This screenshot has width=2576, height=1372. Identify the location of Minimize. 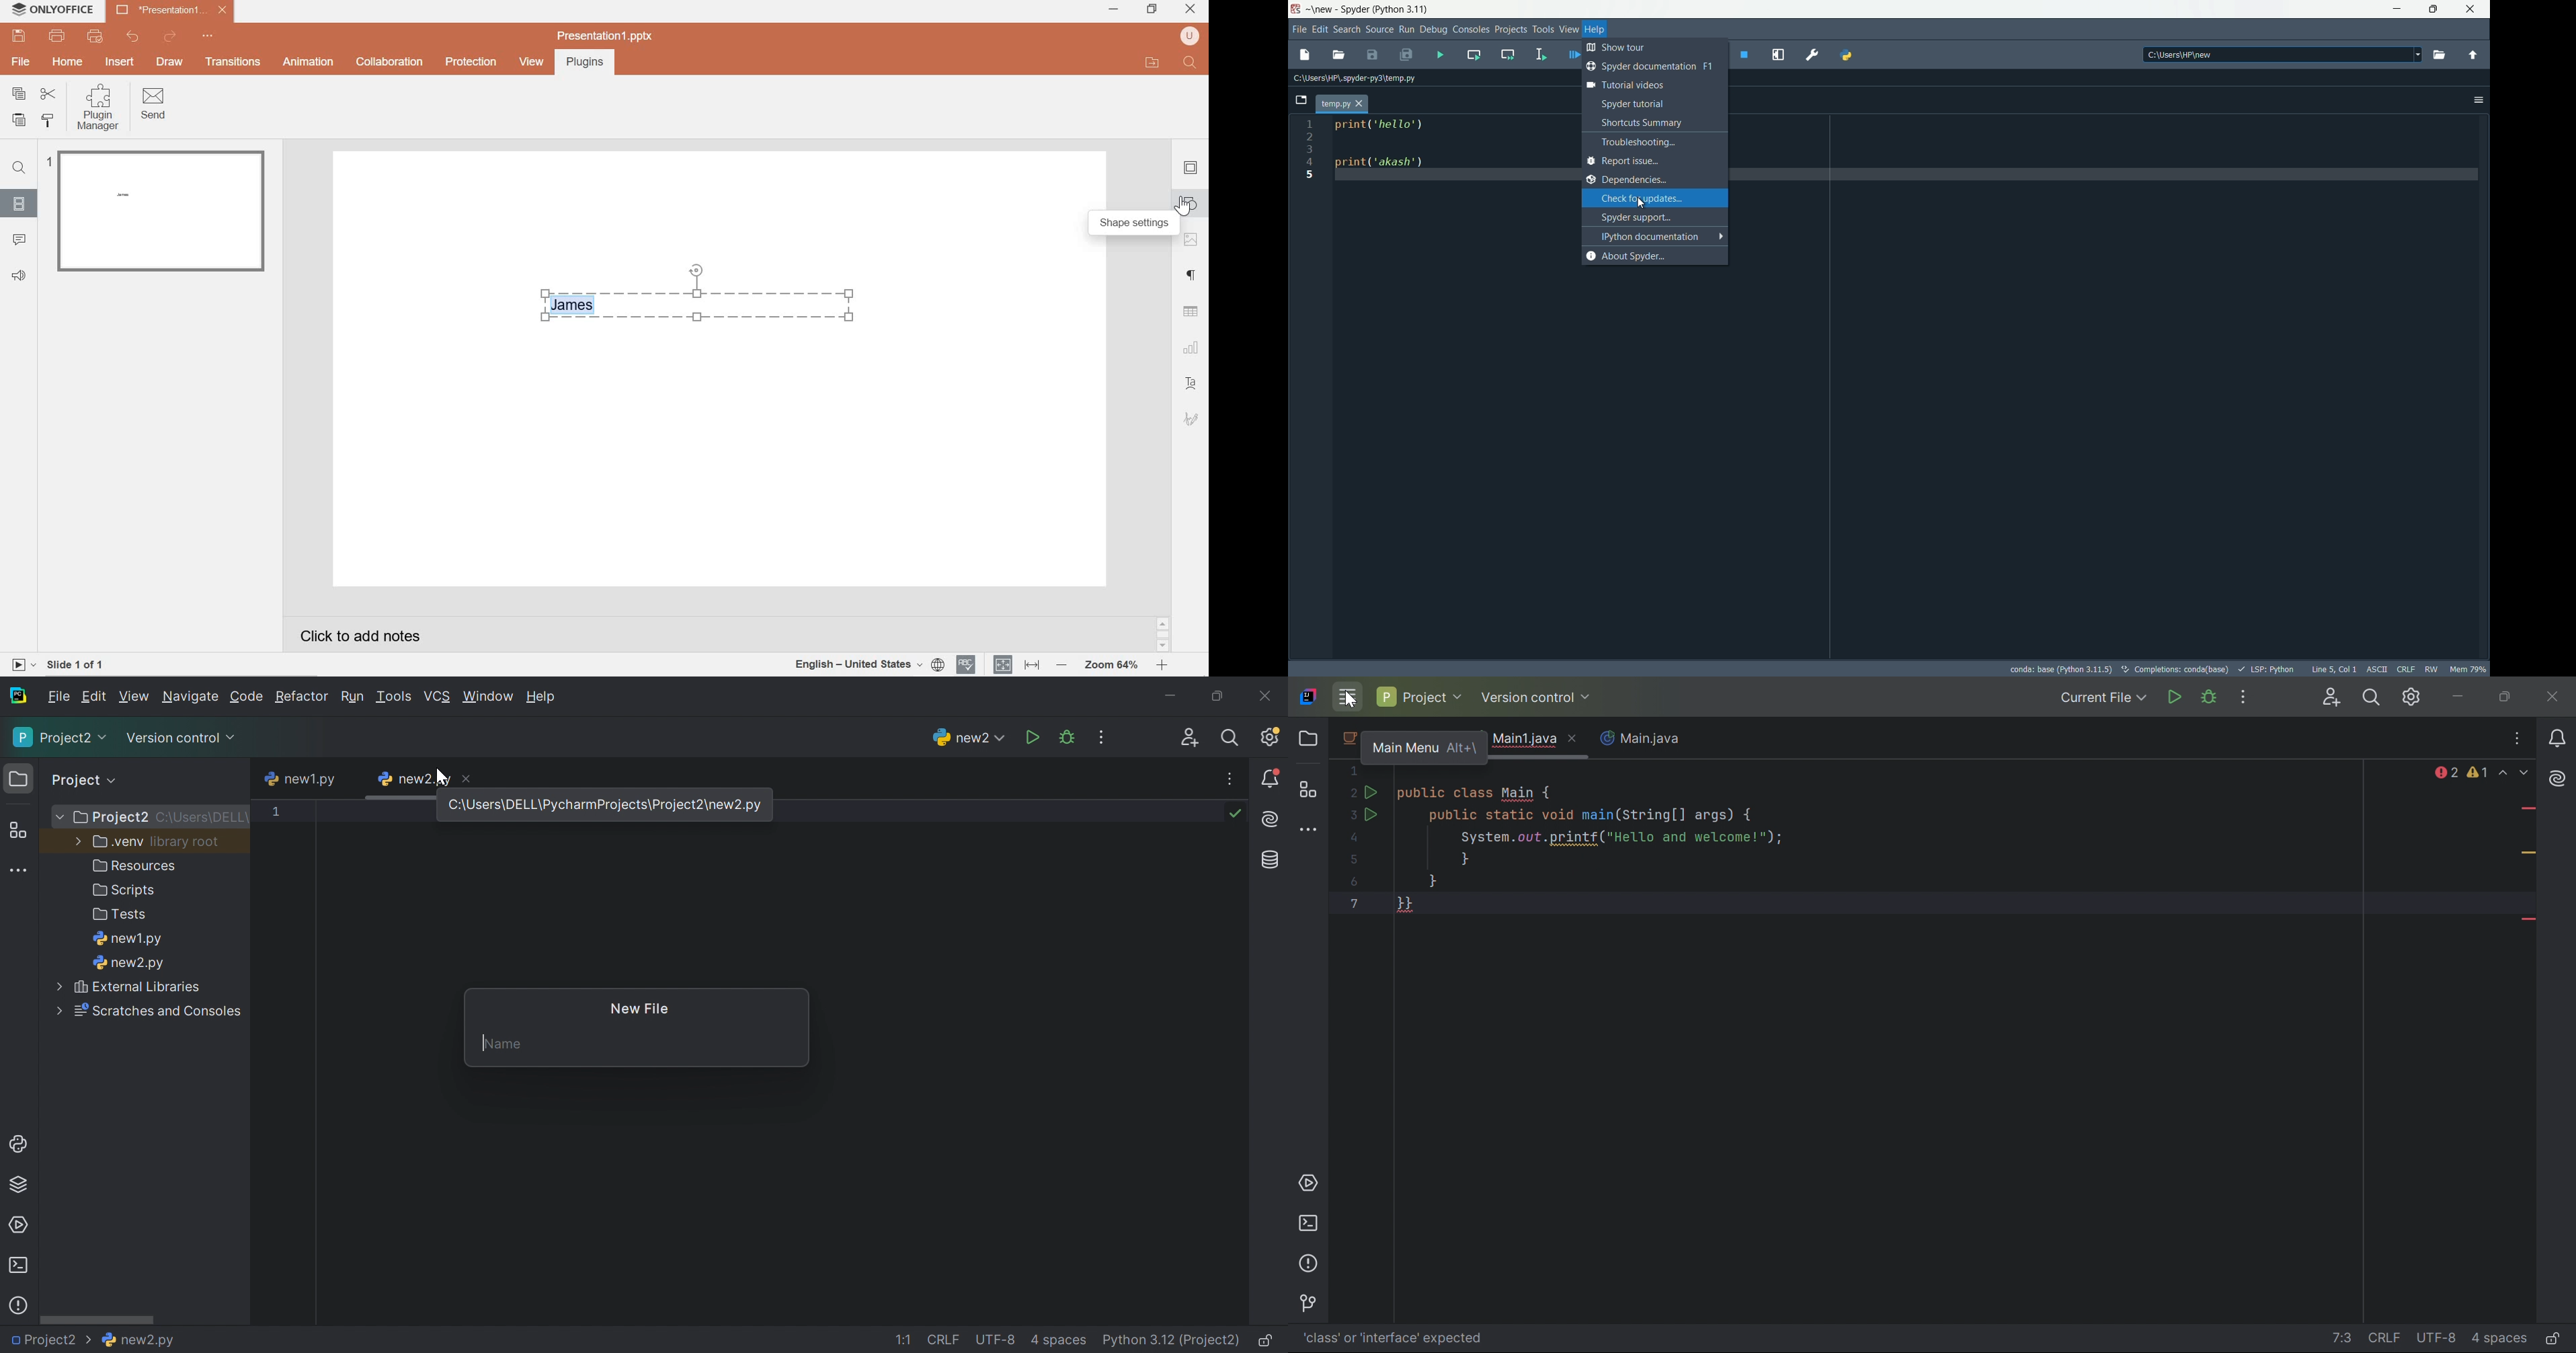
(2461, 697).